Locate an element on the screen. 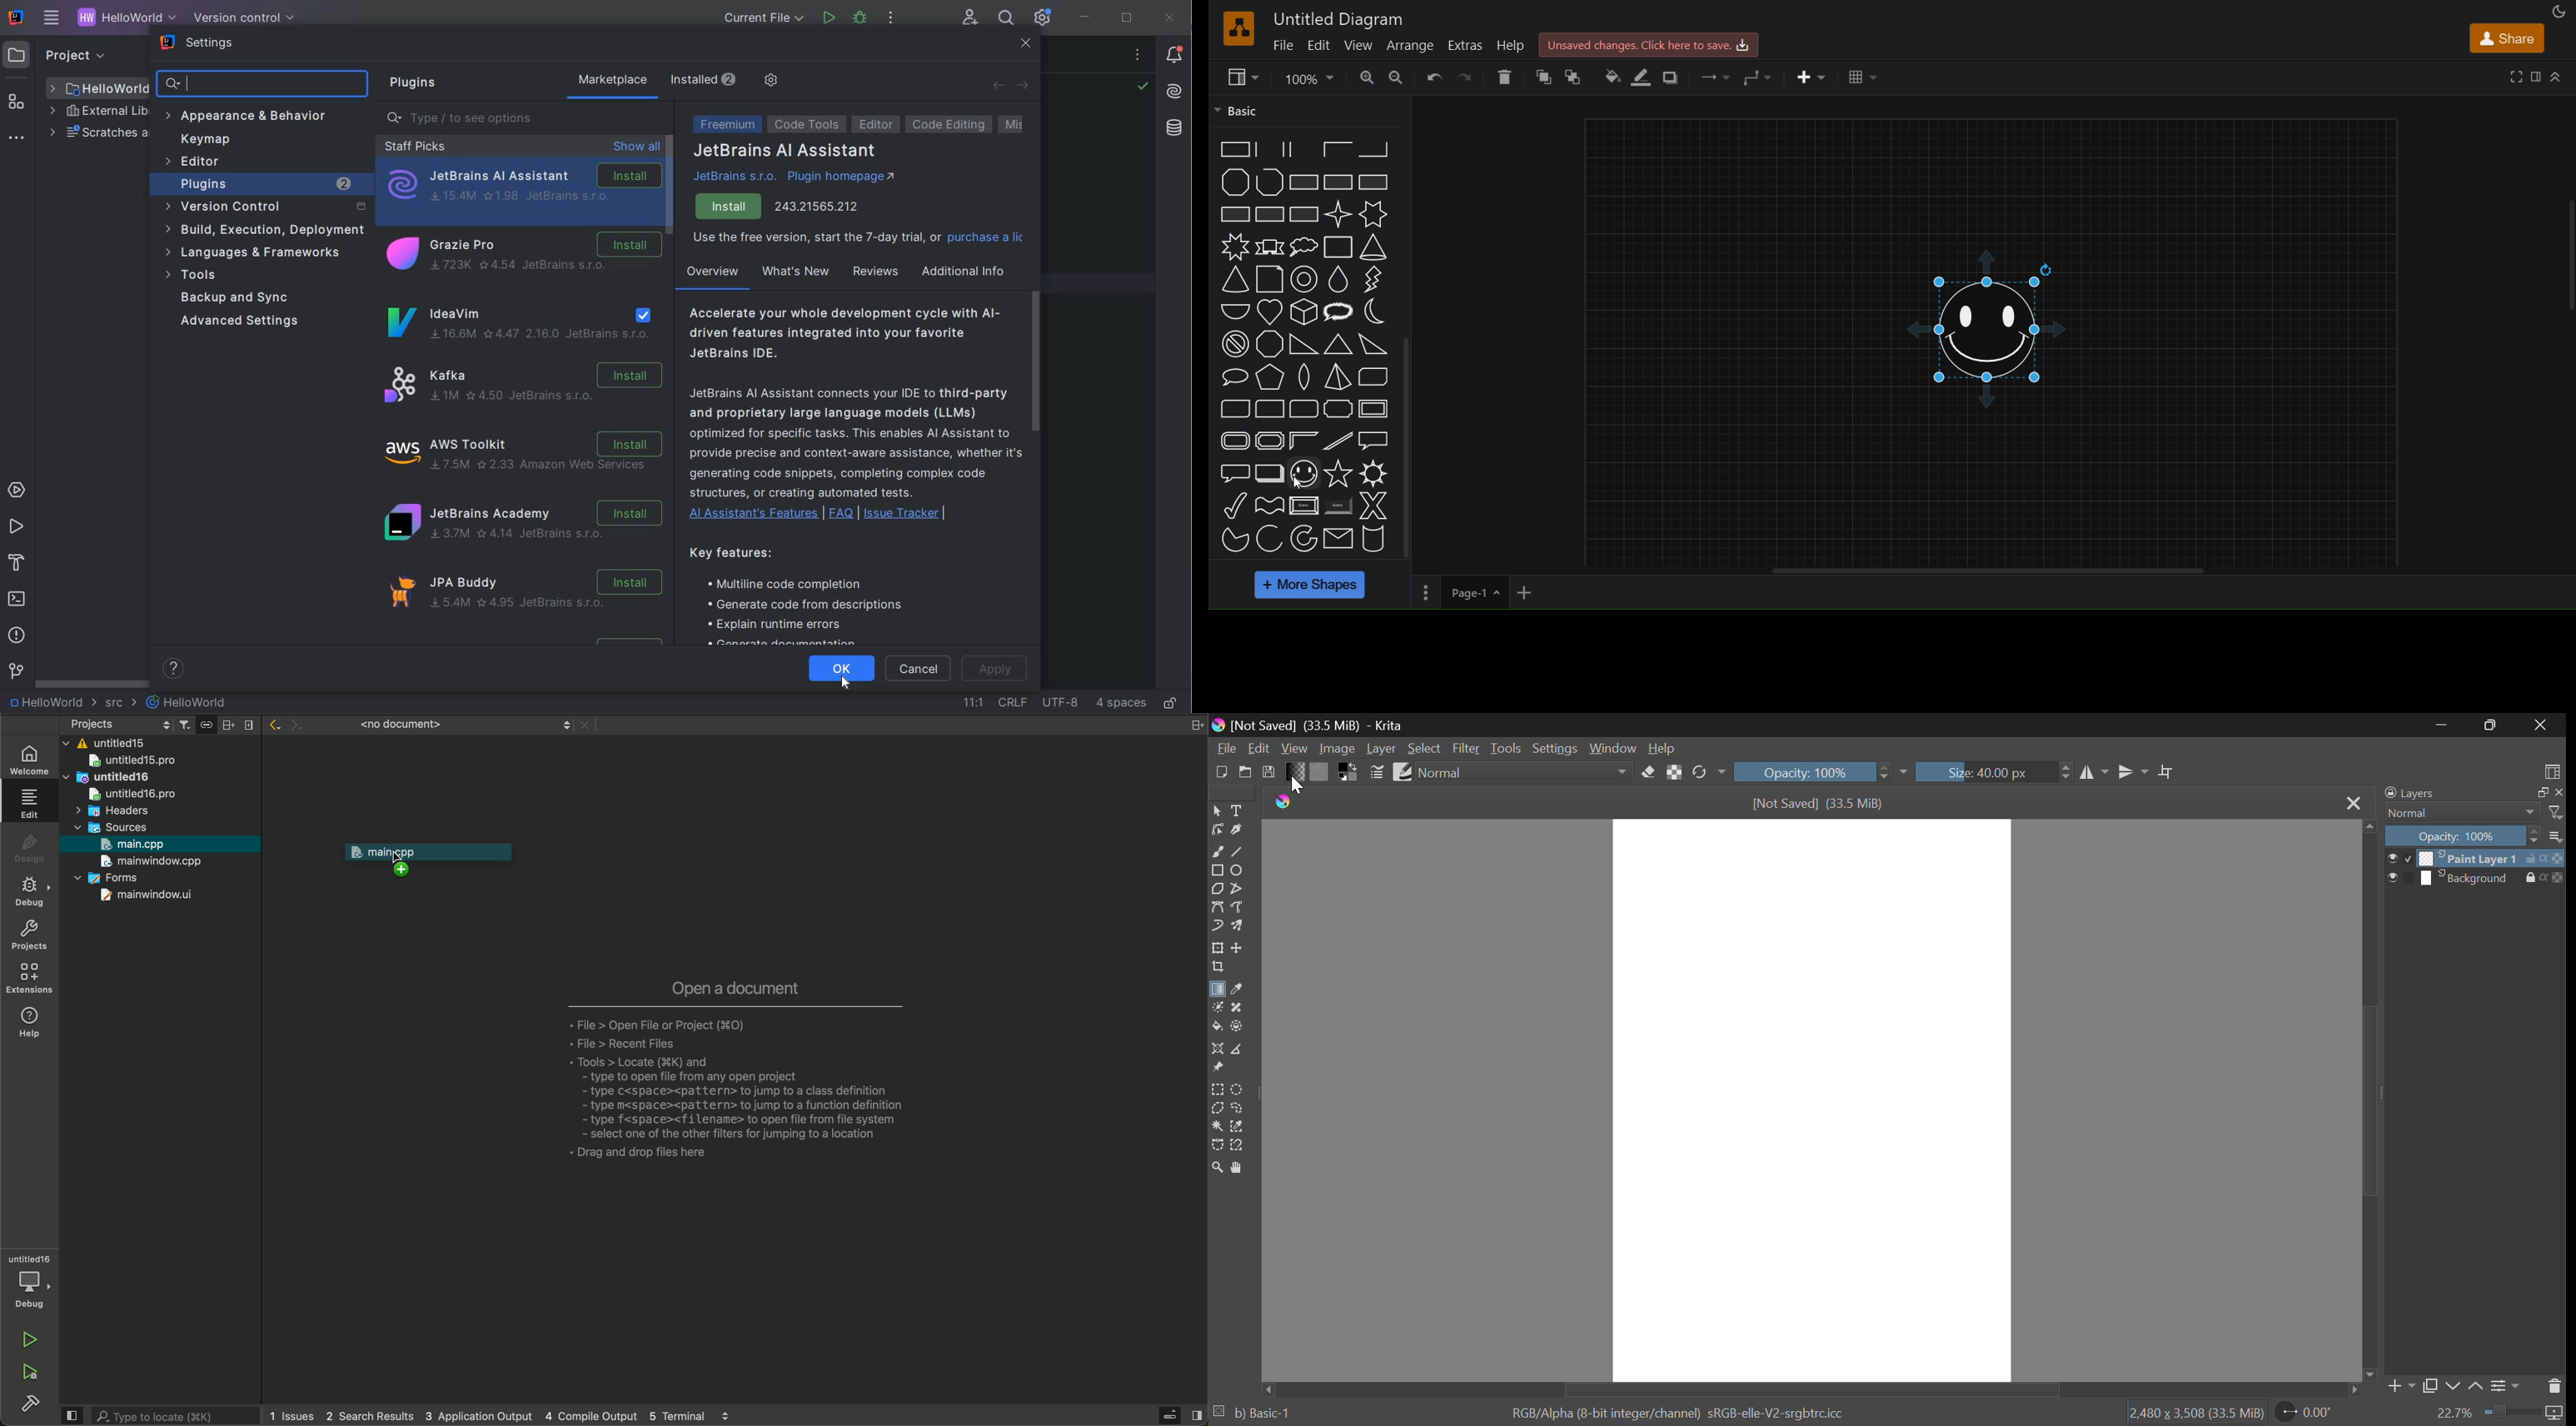 This screenshot has width=2576, height=1428. PROBLEMS is located at coordinates (17, 637).